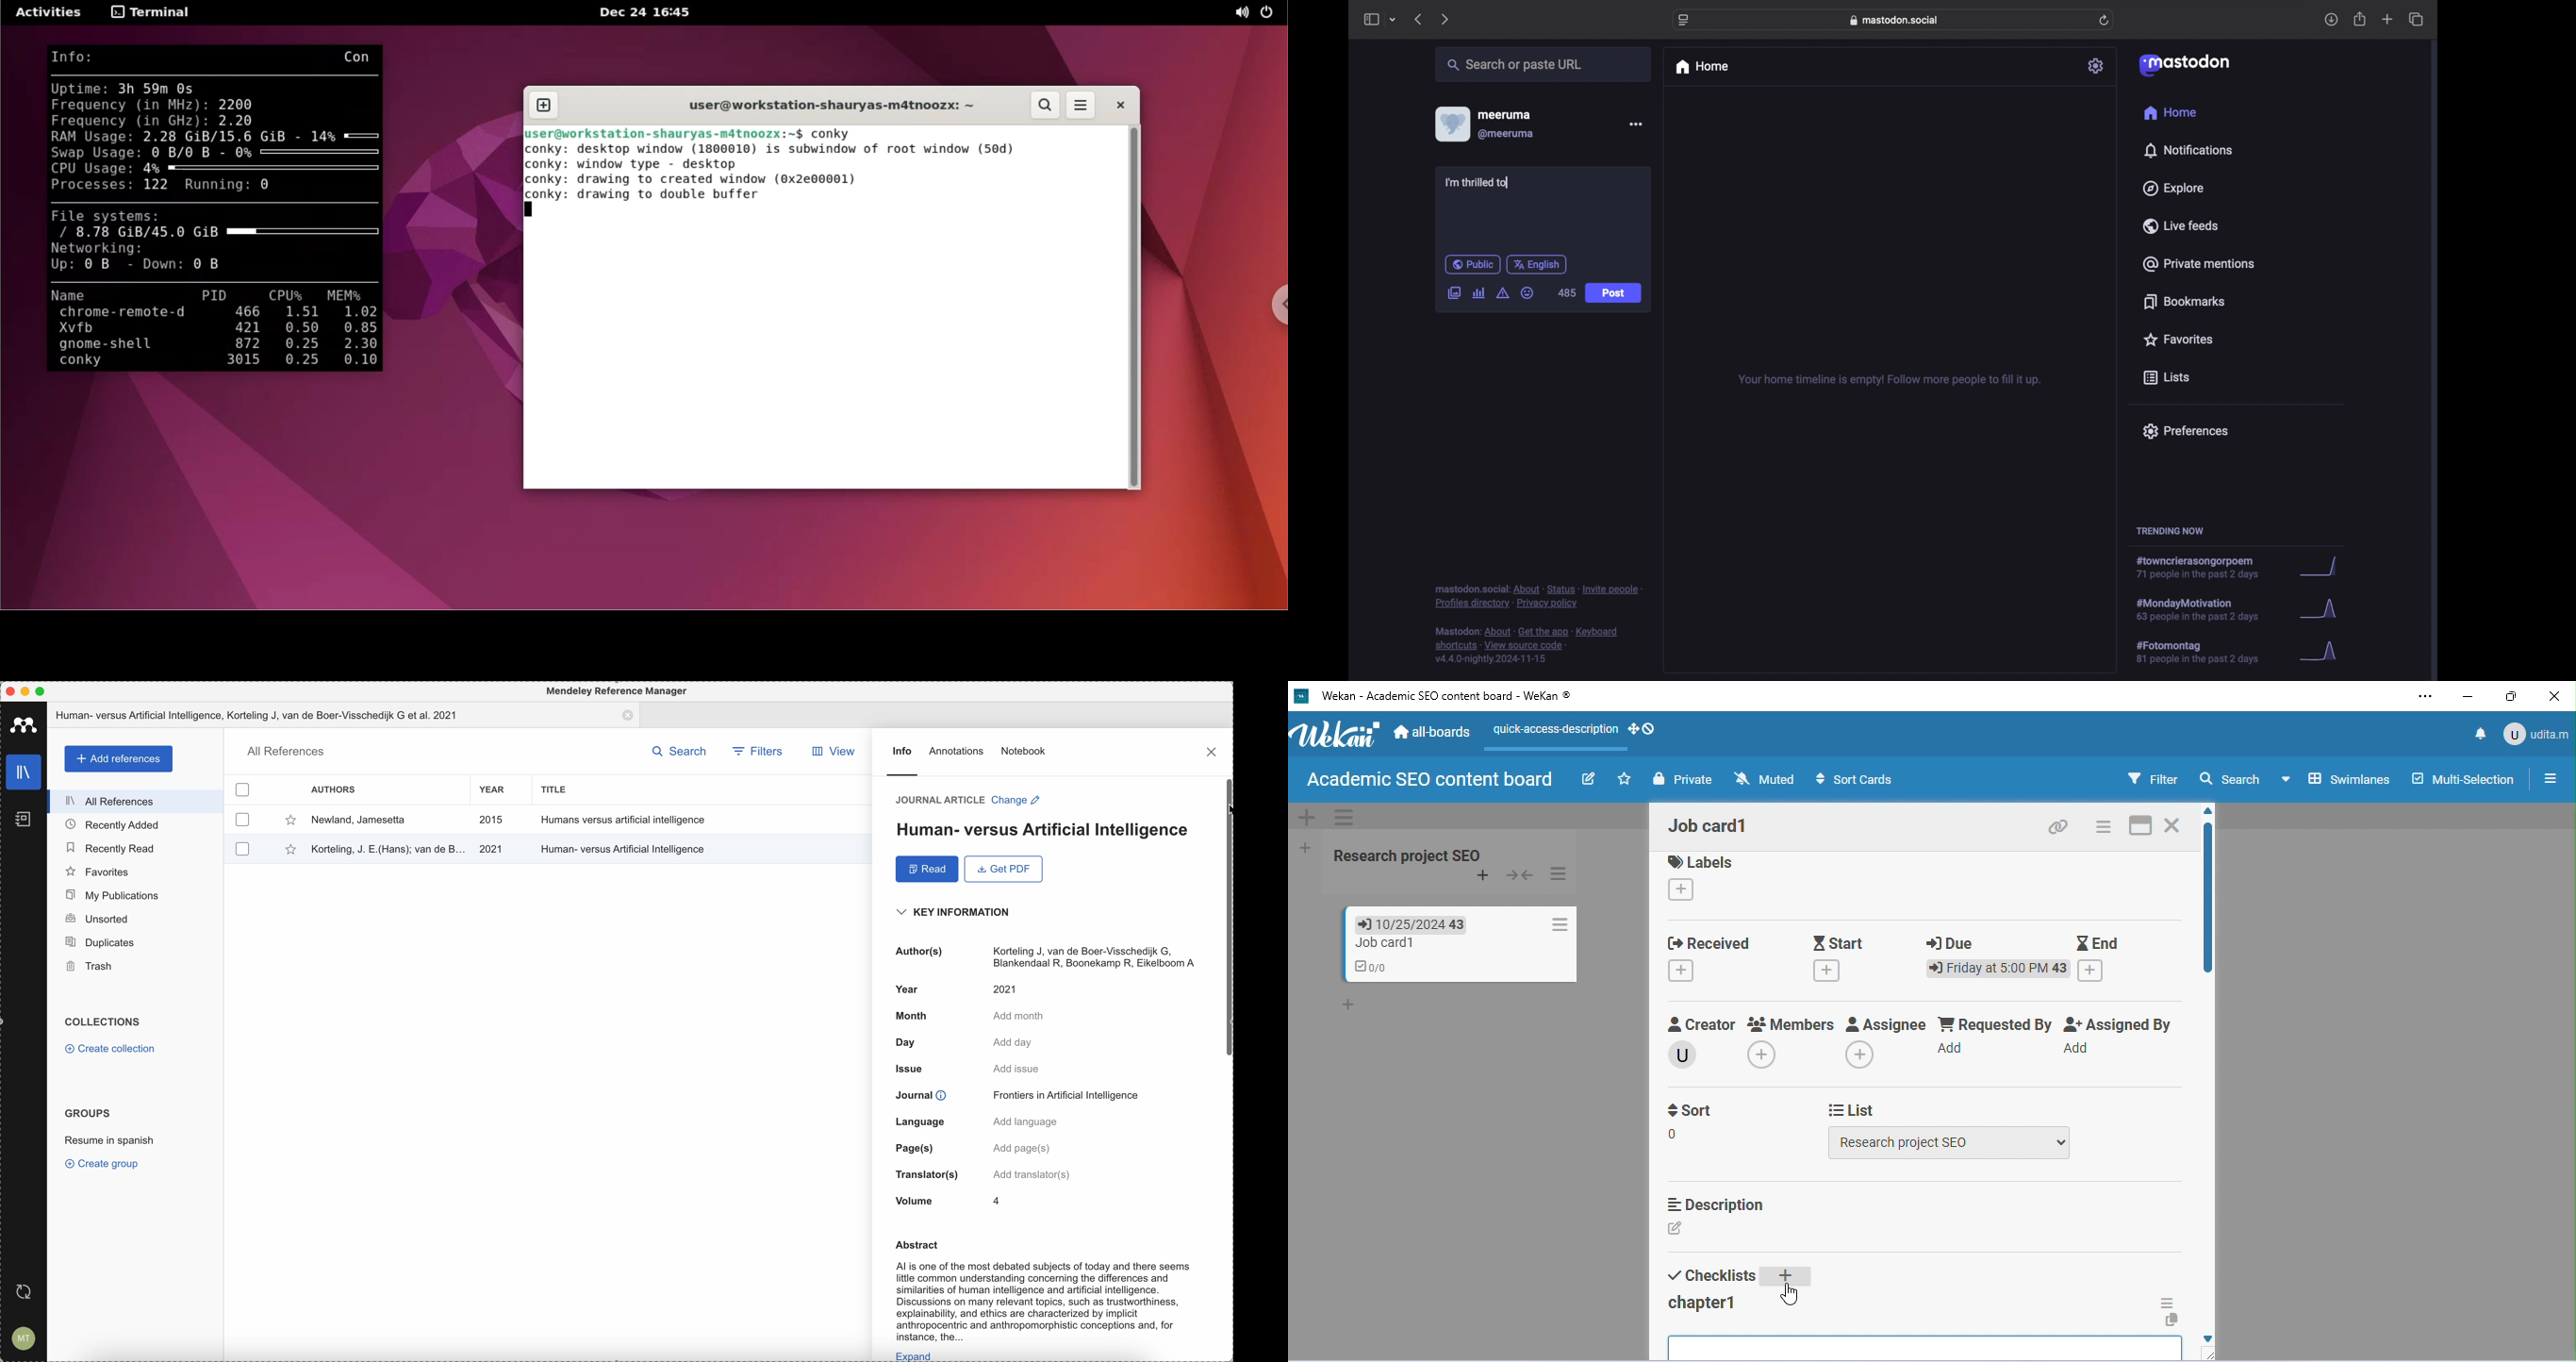 Image resolution: width=2576 pixels, height=1372 pixels. I want to click on display picture, so click(1451, 124).